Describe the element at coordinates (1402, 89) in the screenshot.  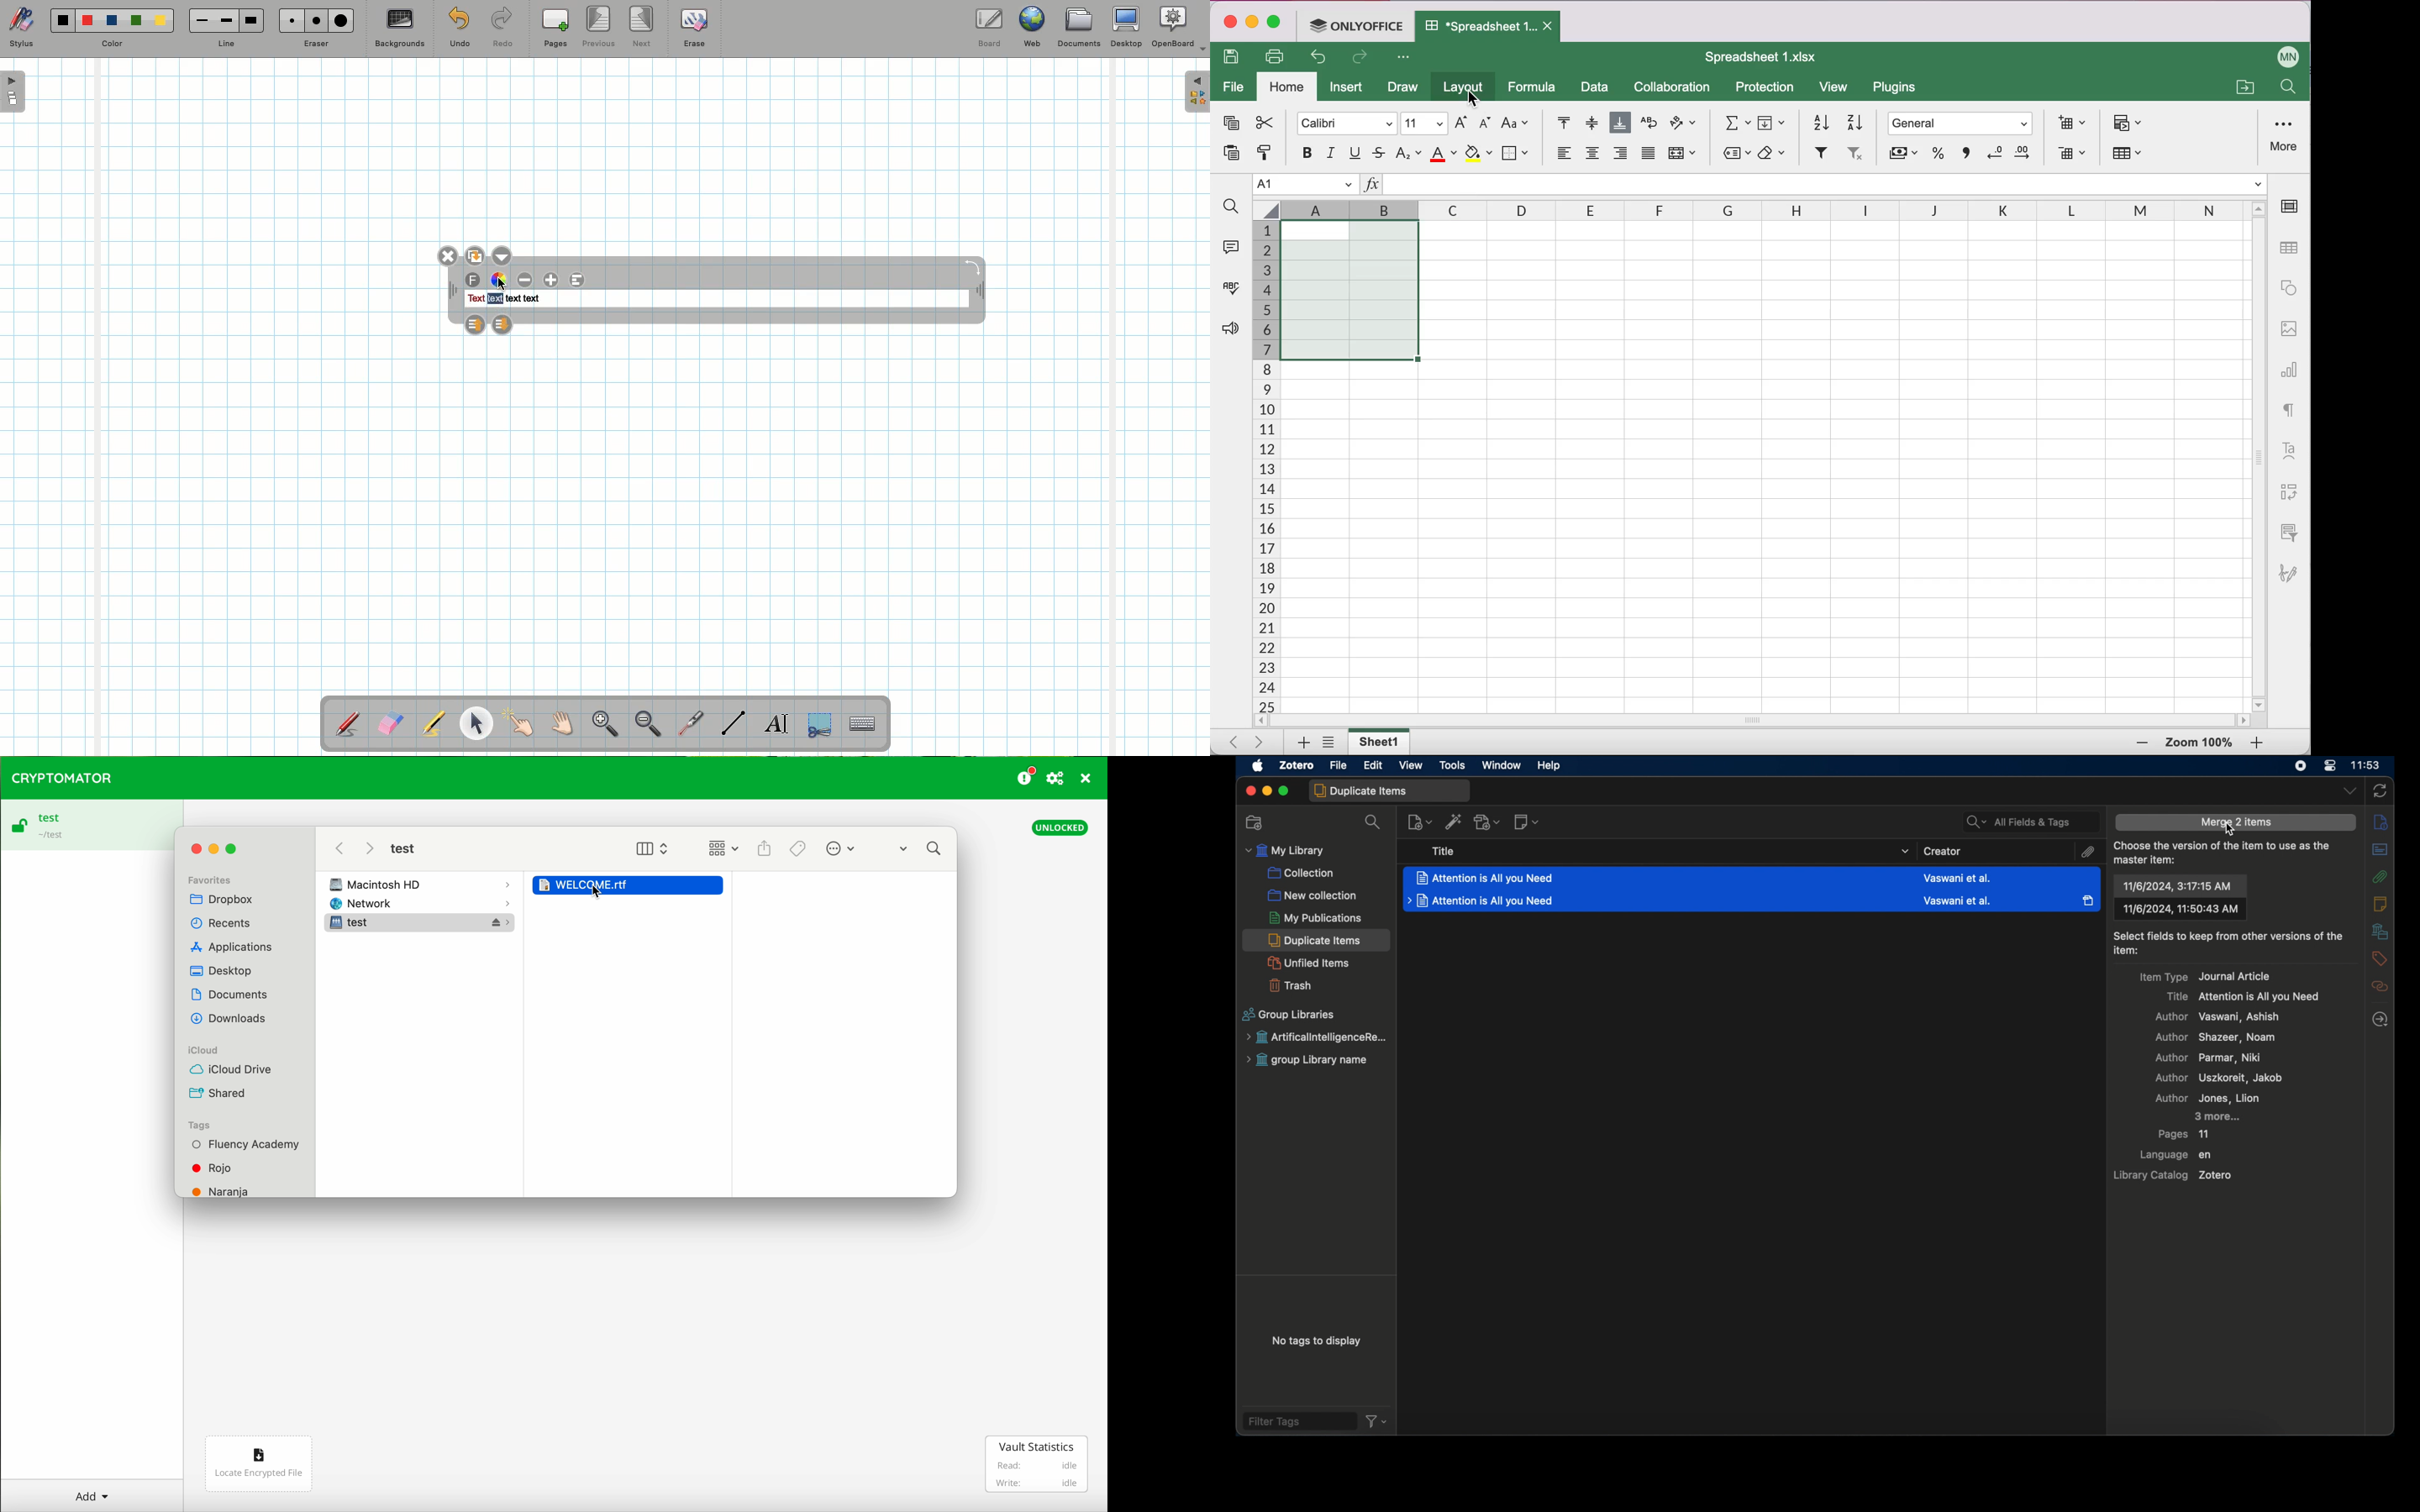
I see `draw` at that location.